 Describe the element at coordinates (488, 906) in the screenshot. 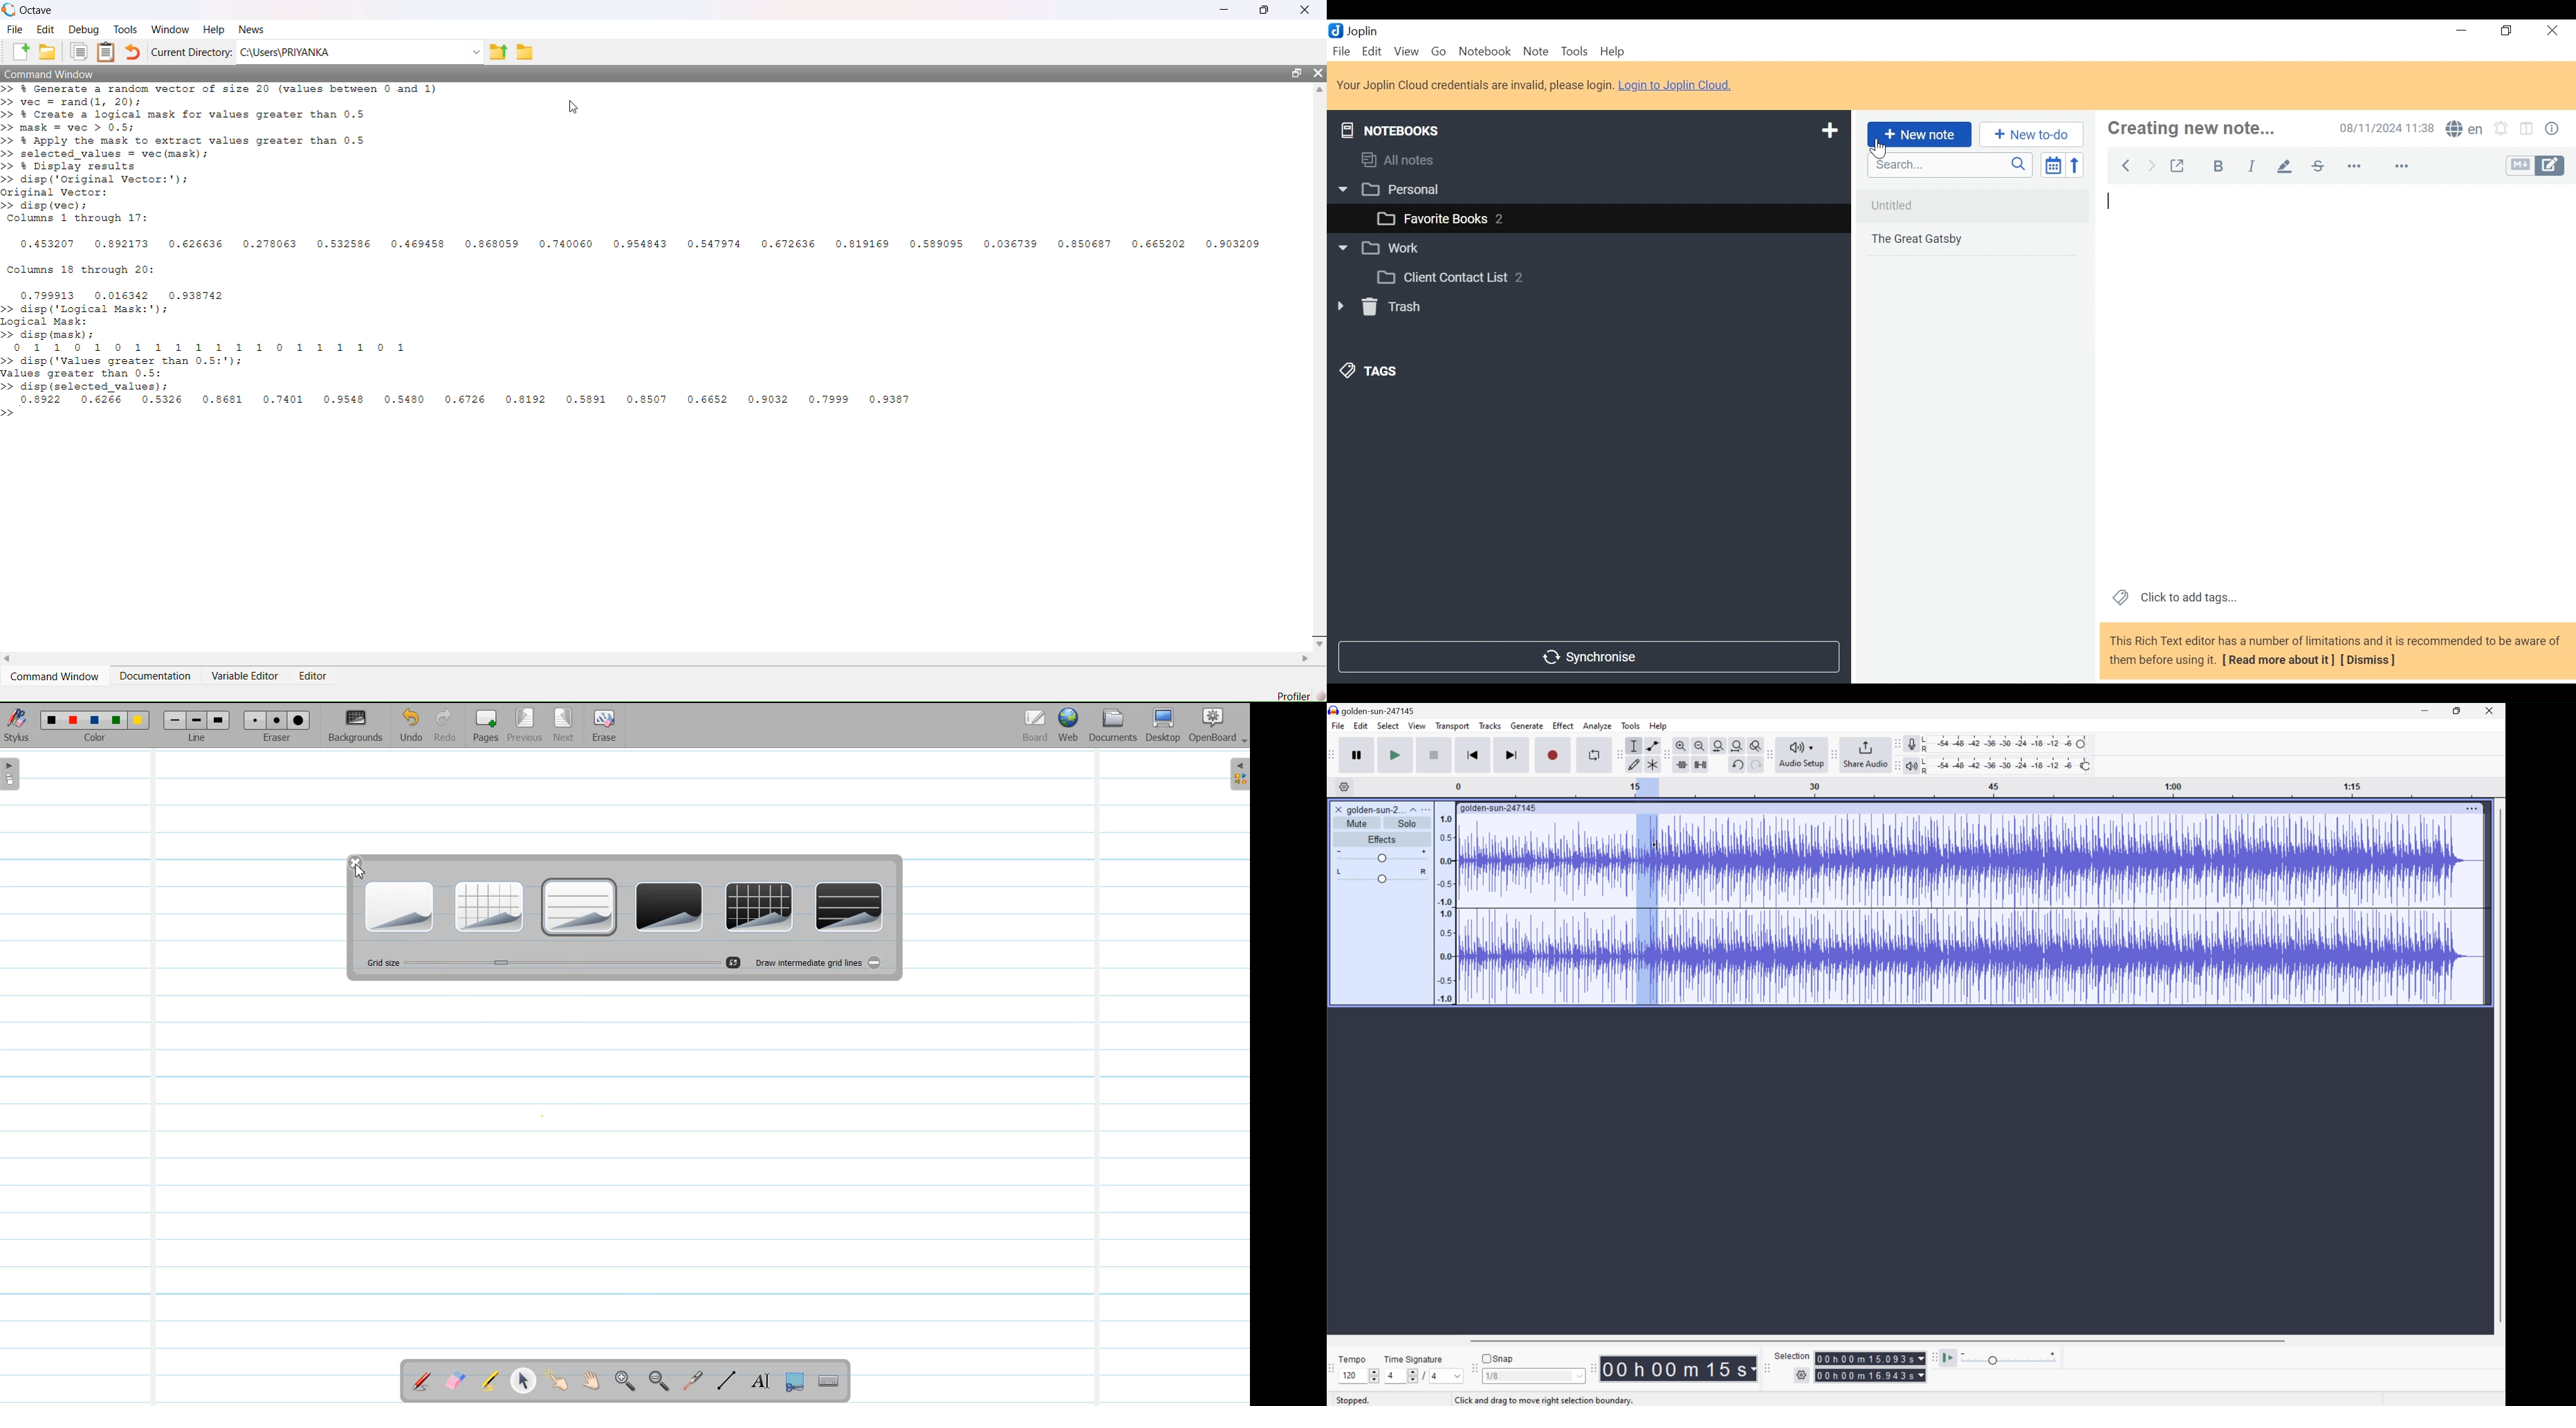

I see `Grid Light Background` at that location.